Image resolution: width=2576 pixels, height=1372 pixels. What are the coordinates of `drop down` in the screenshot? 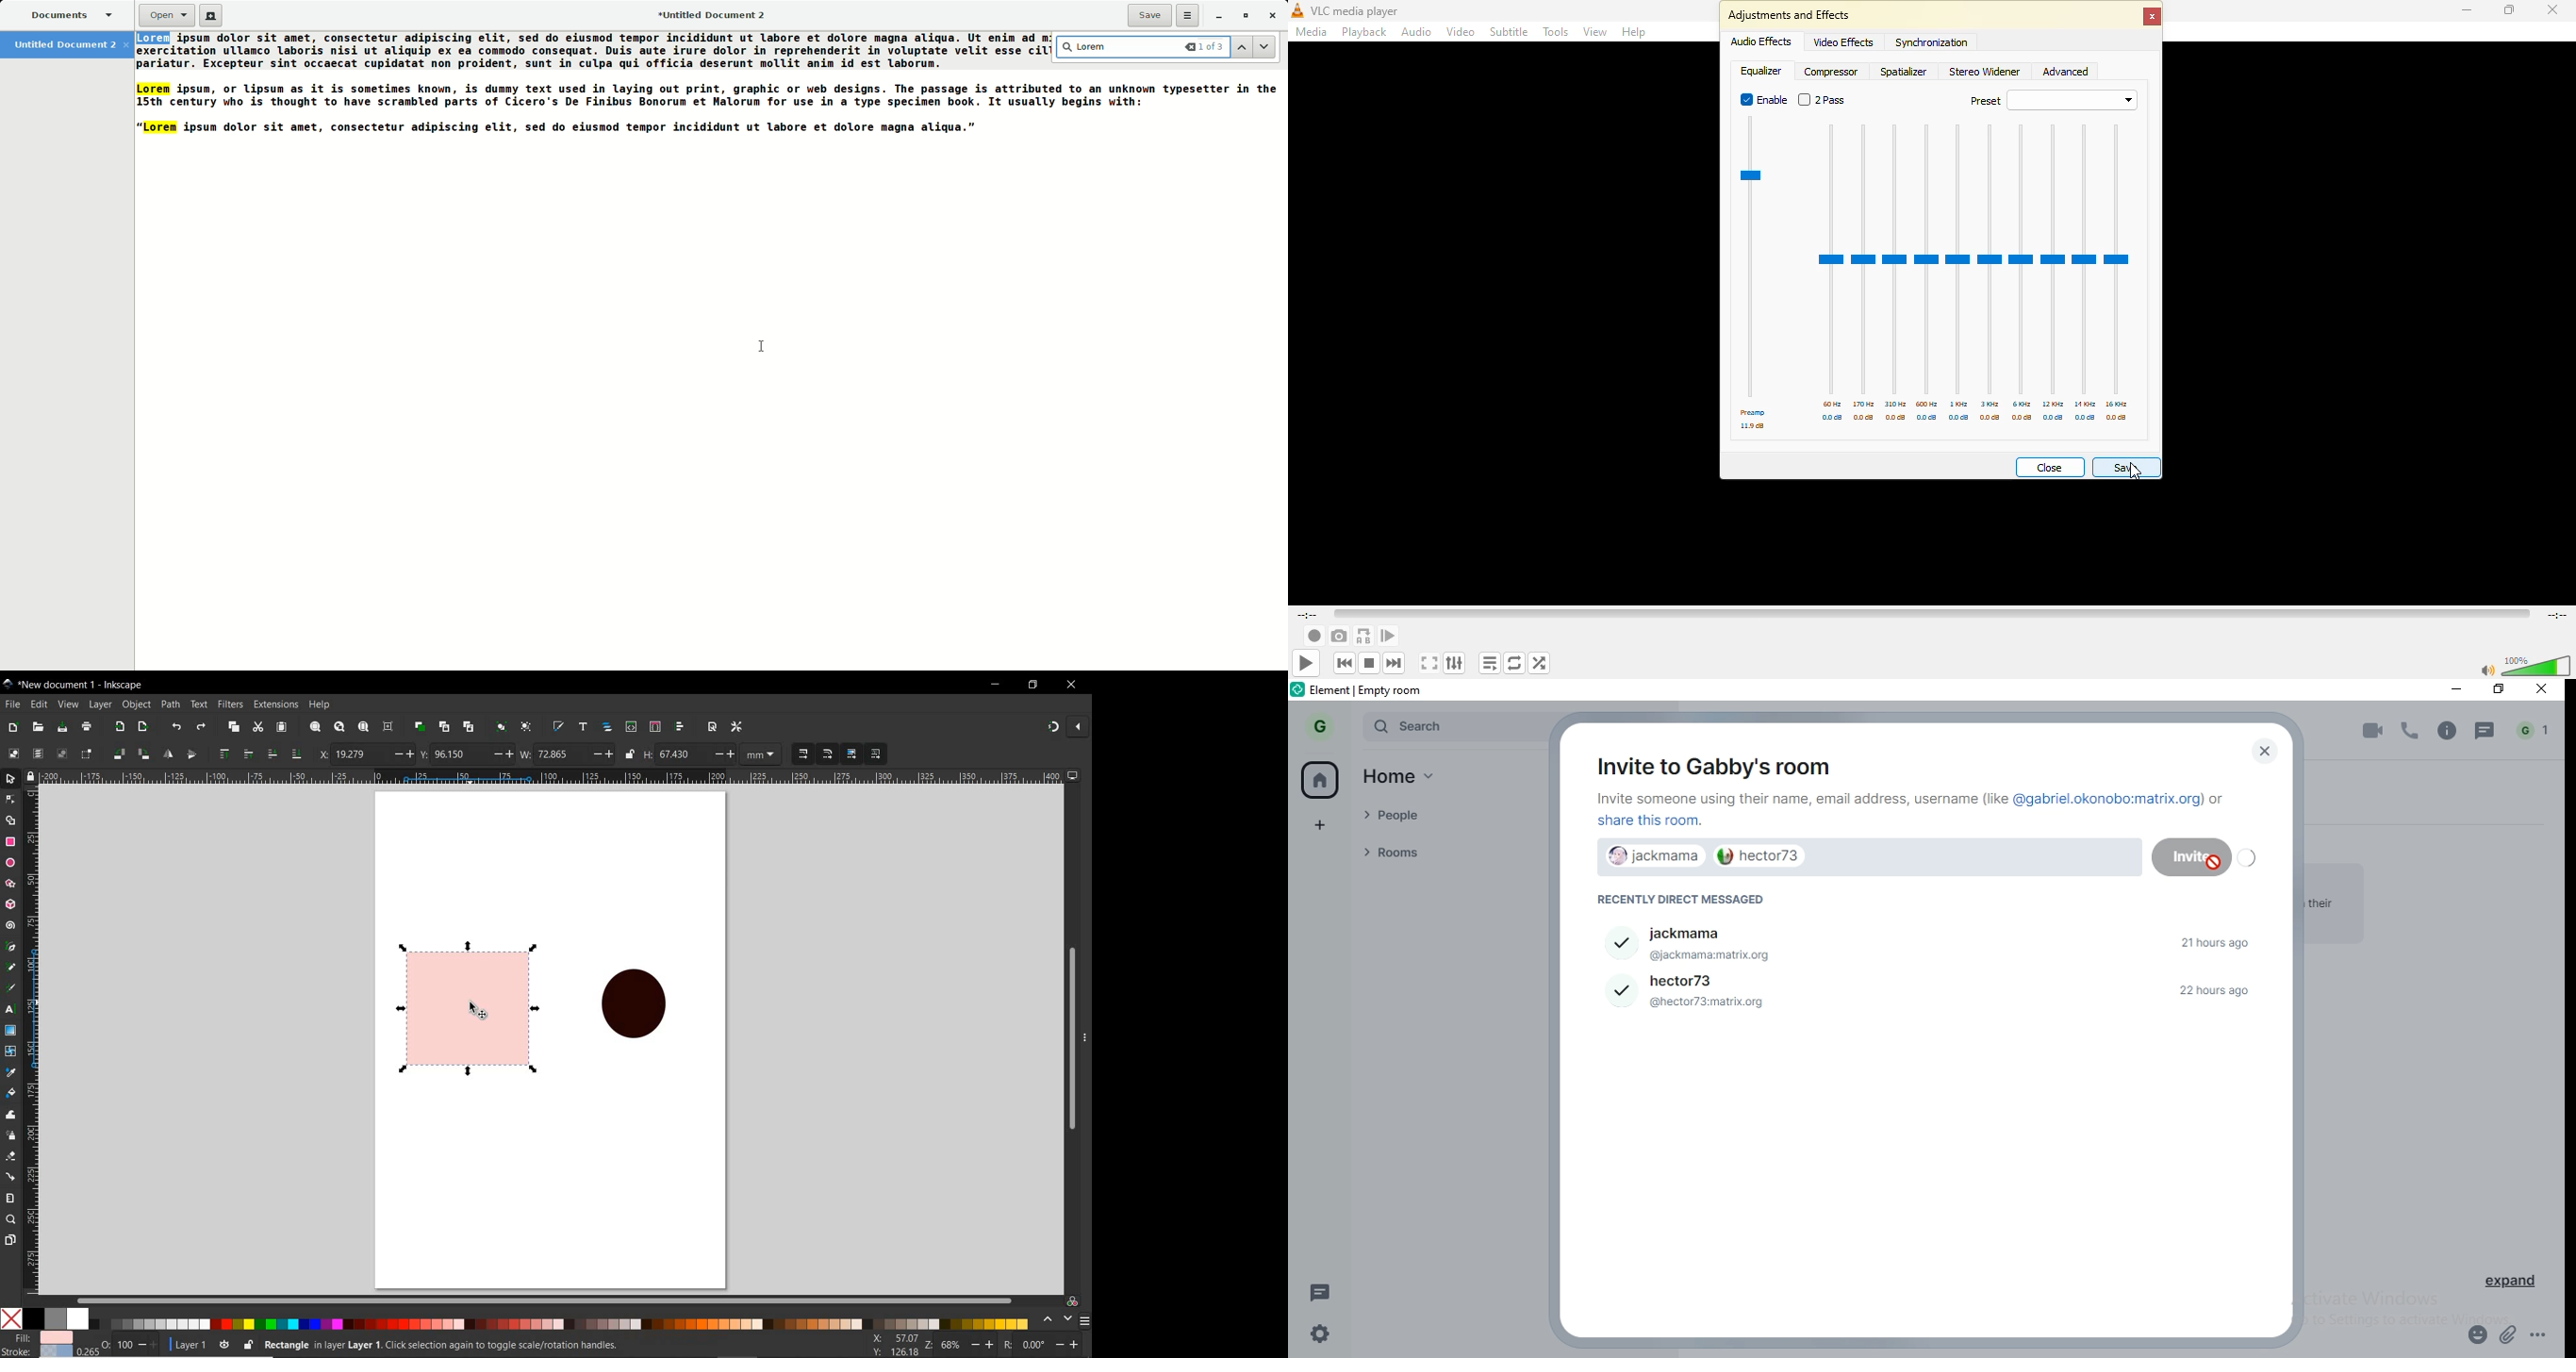 It's located at (2084, 101).